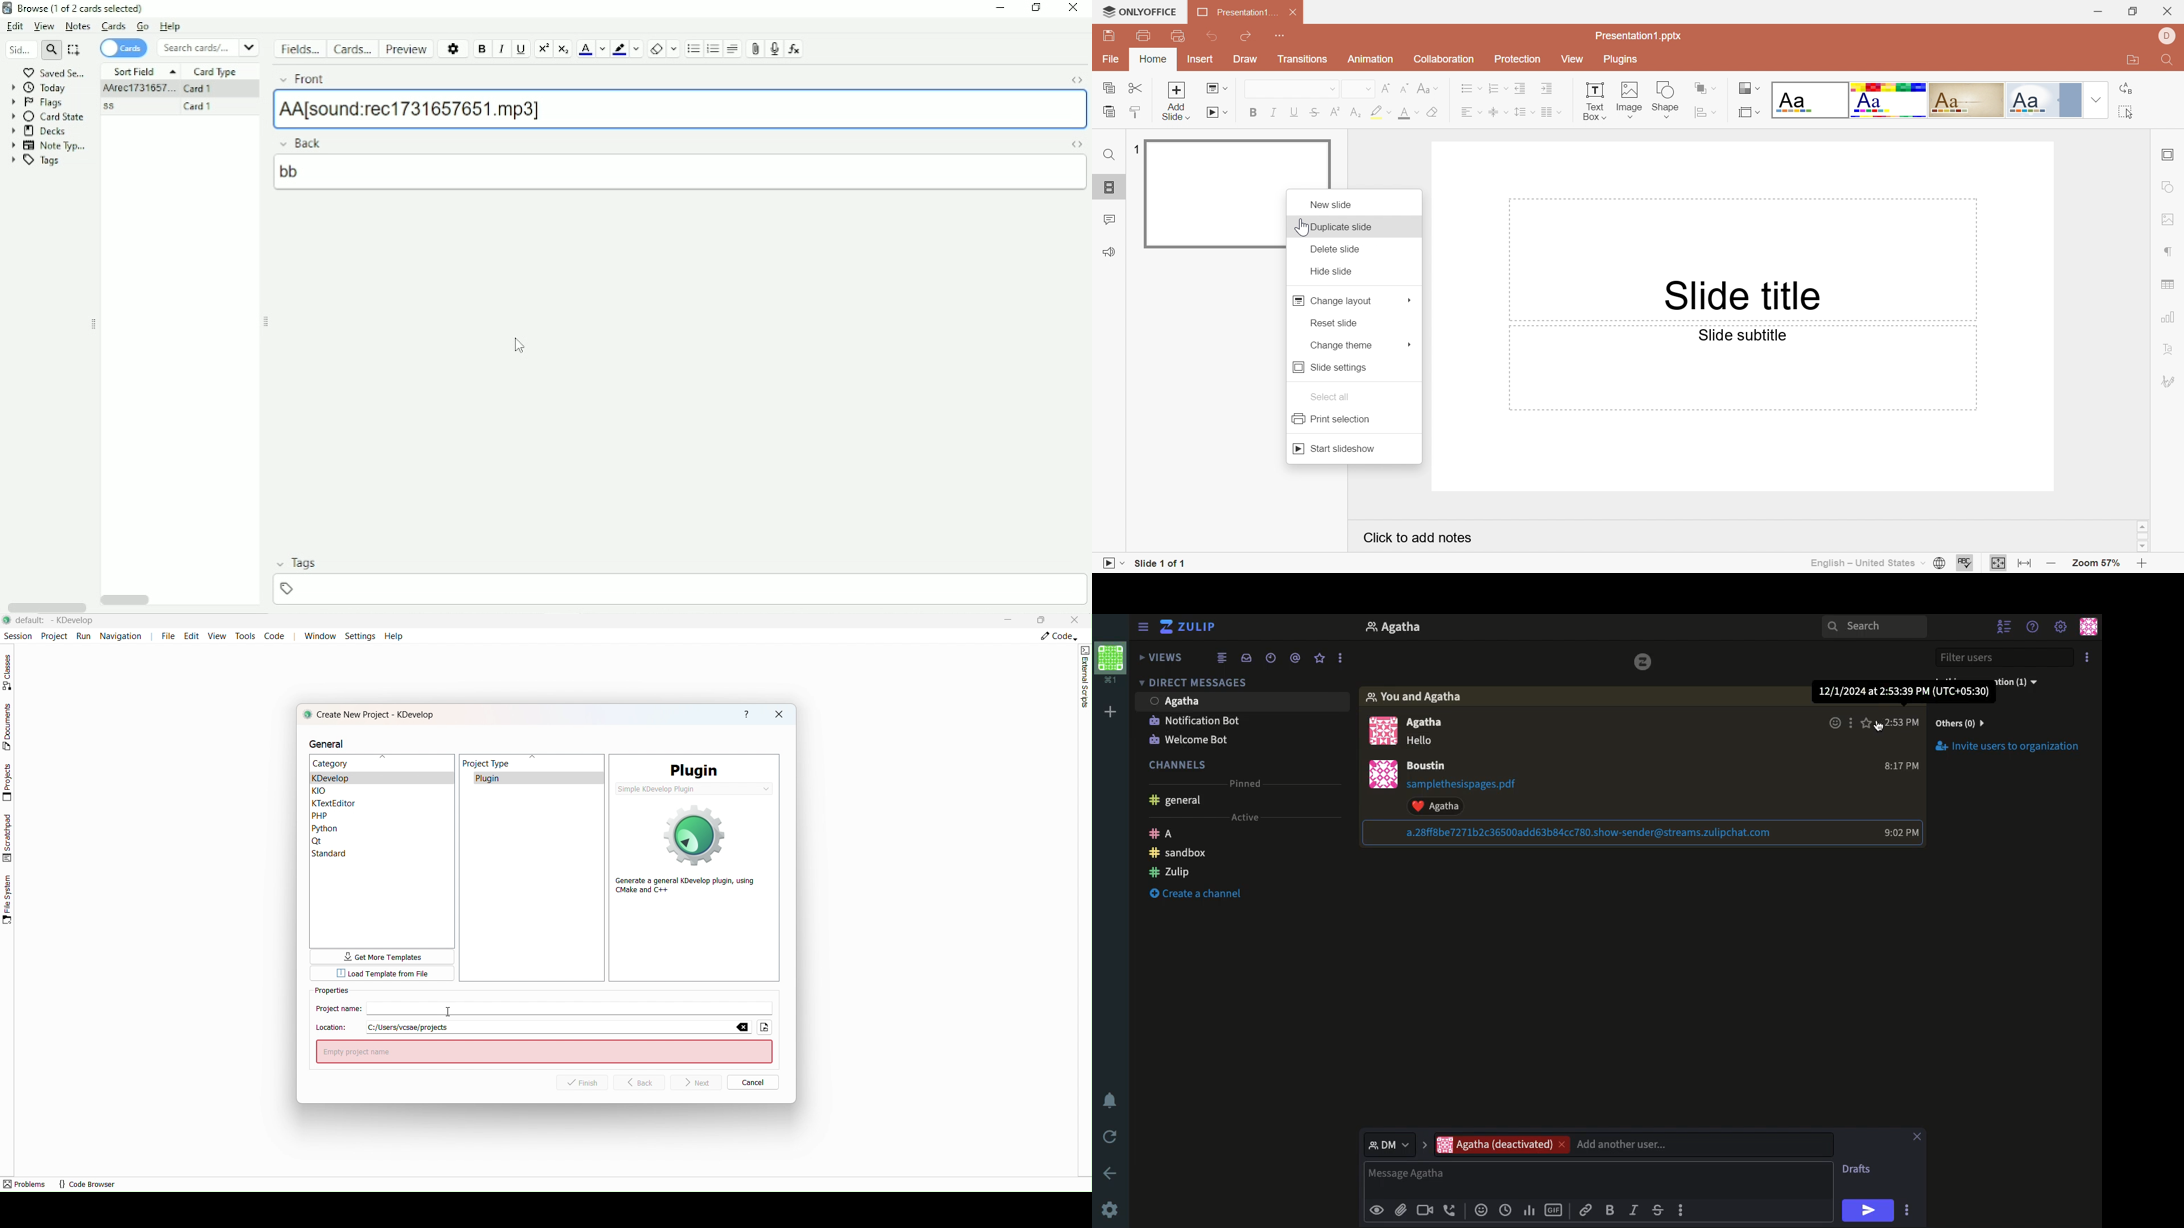 This screenshot has height=1232, width=2184. Describe the element at coordinates (1113, 664) in the screenshot. I see `Profile` at that location.